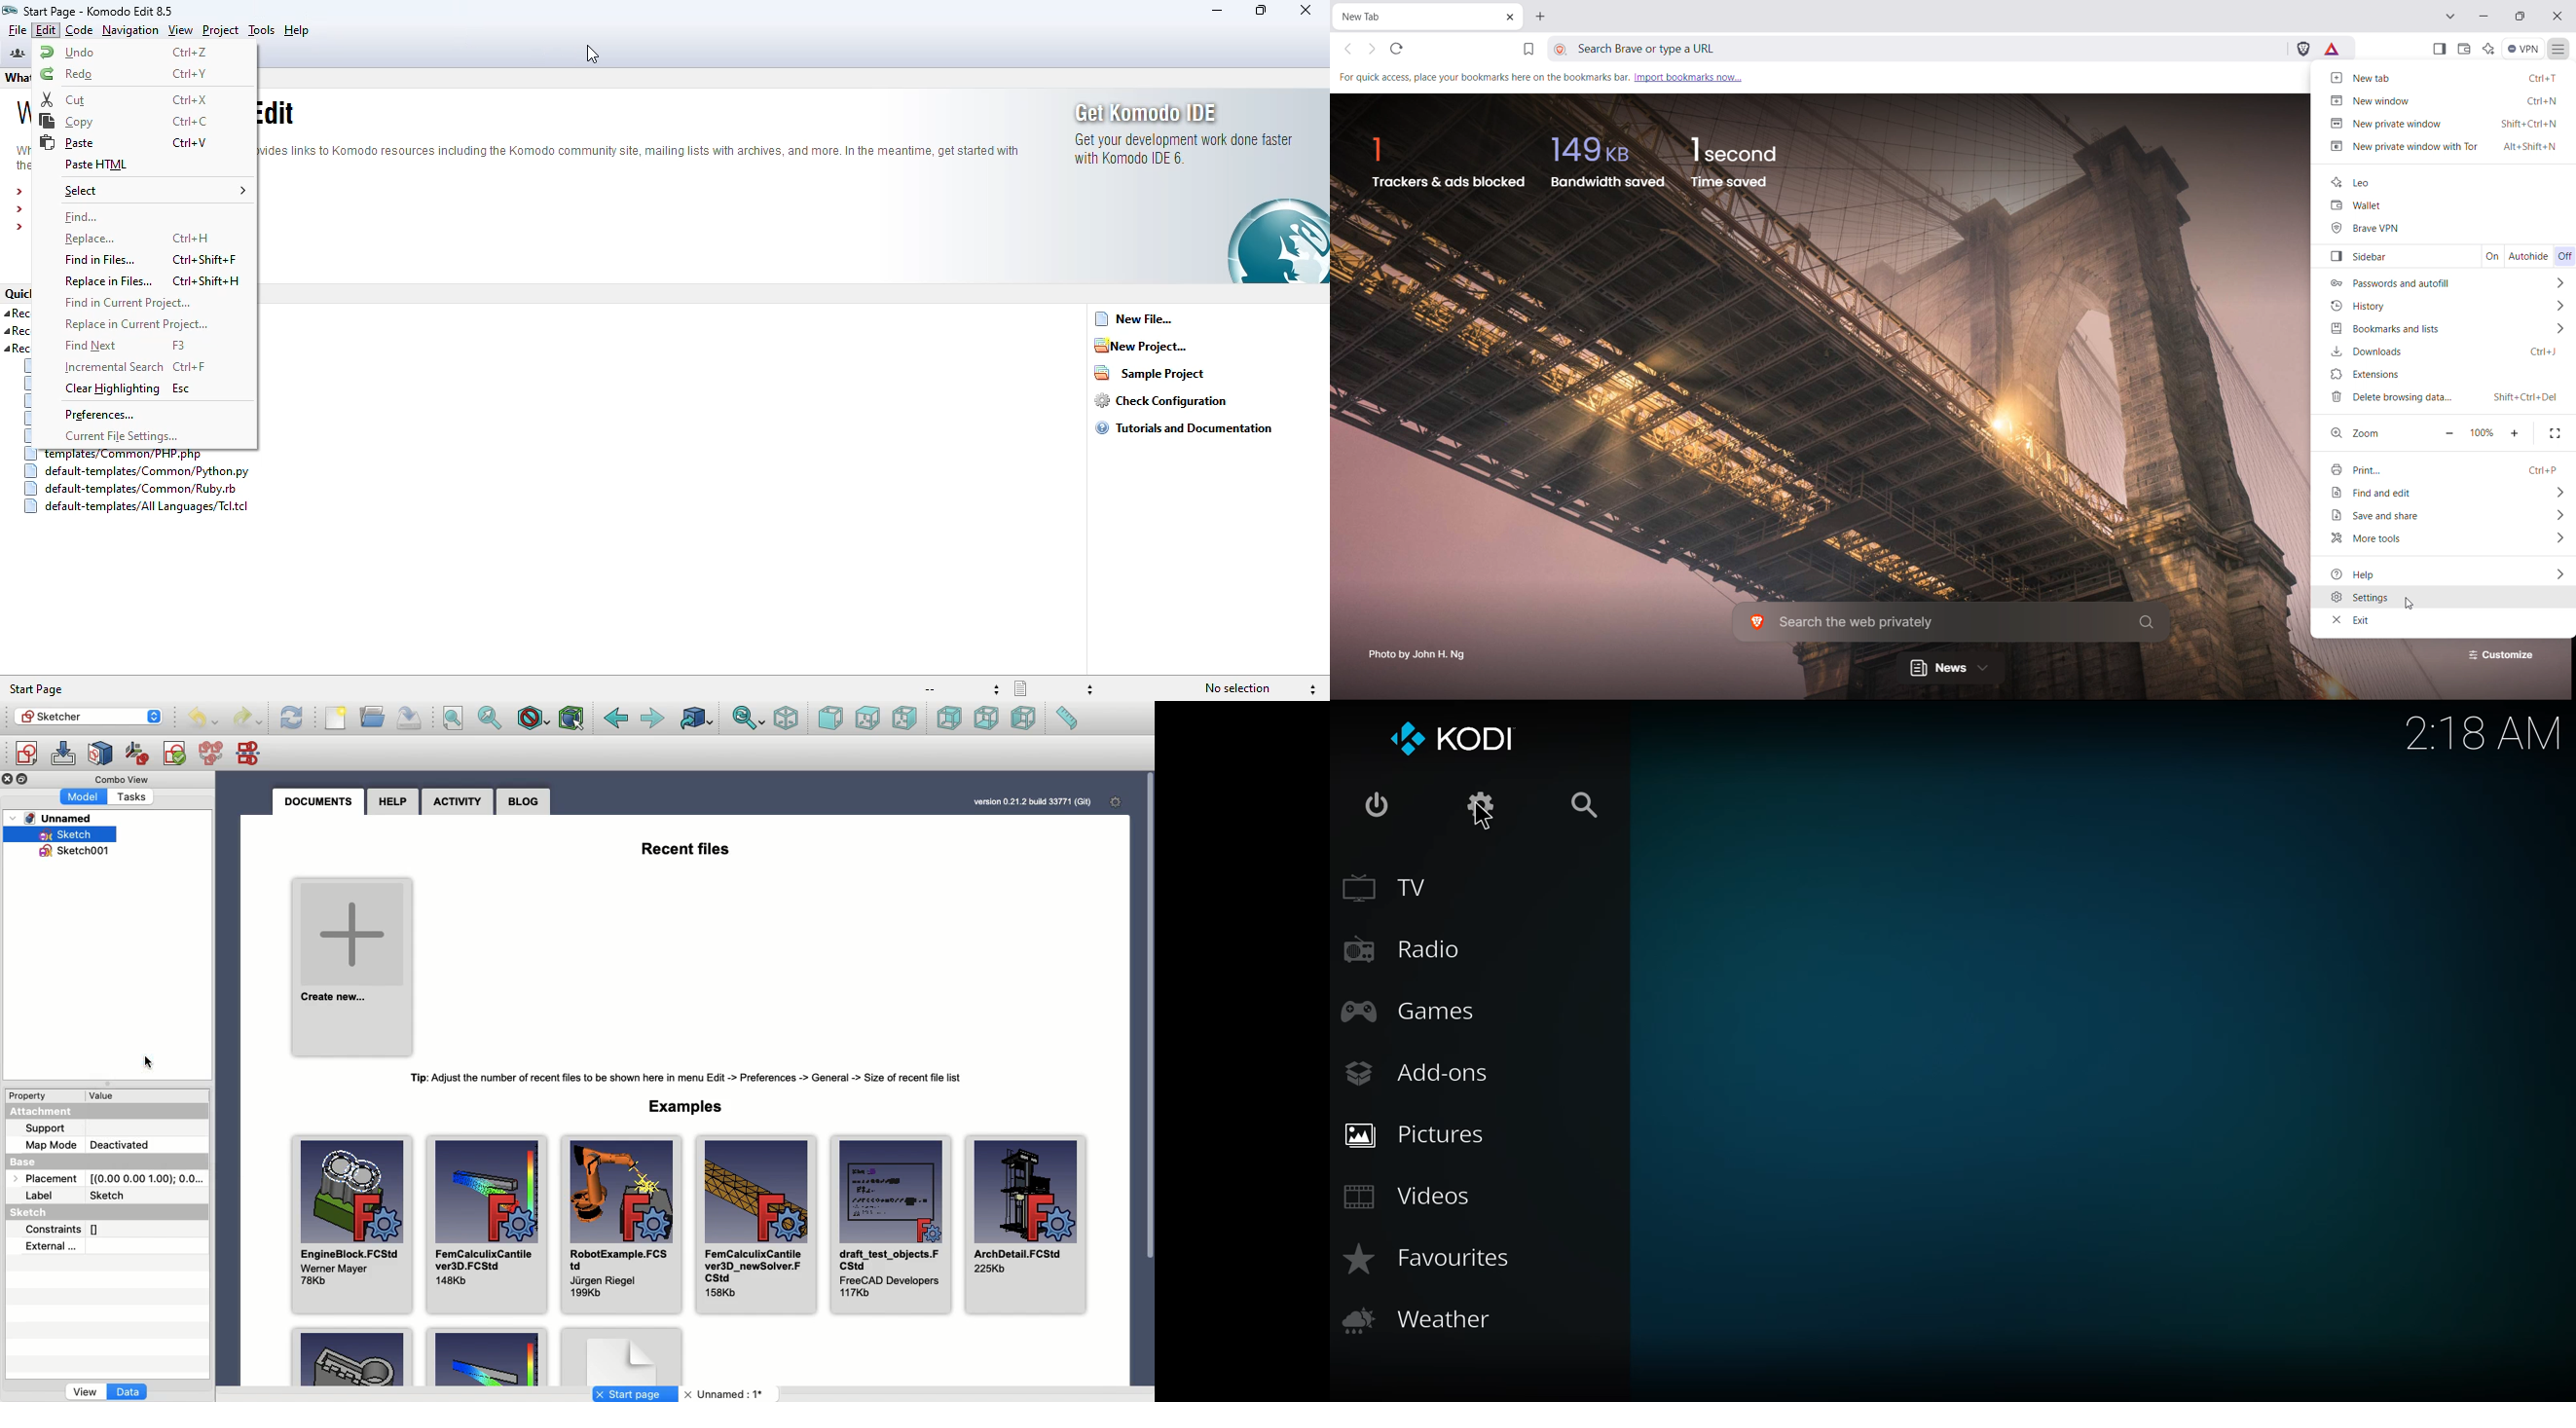 This screenshot has height=1428, width=2576. I want to click on External , so click(52, 1246).